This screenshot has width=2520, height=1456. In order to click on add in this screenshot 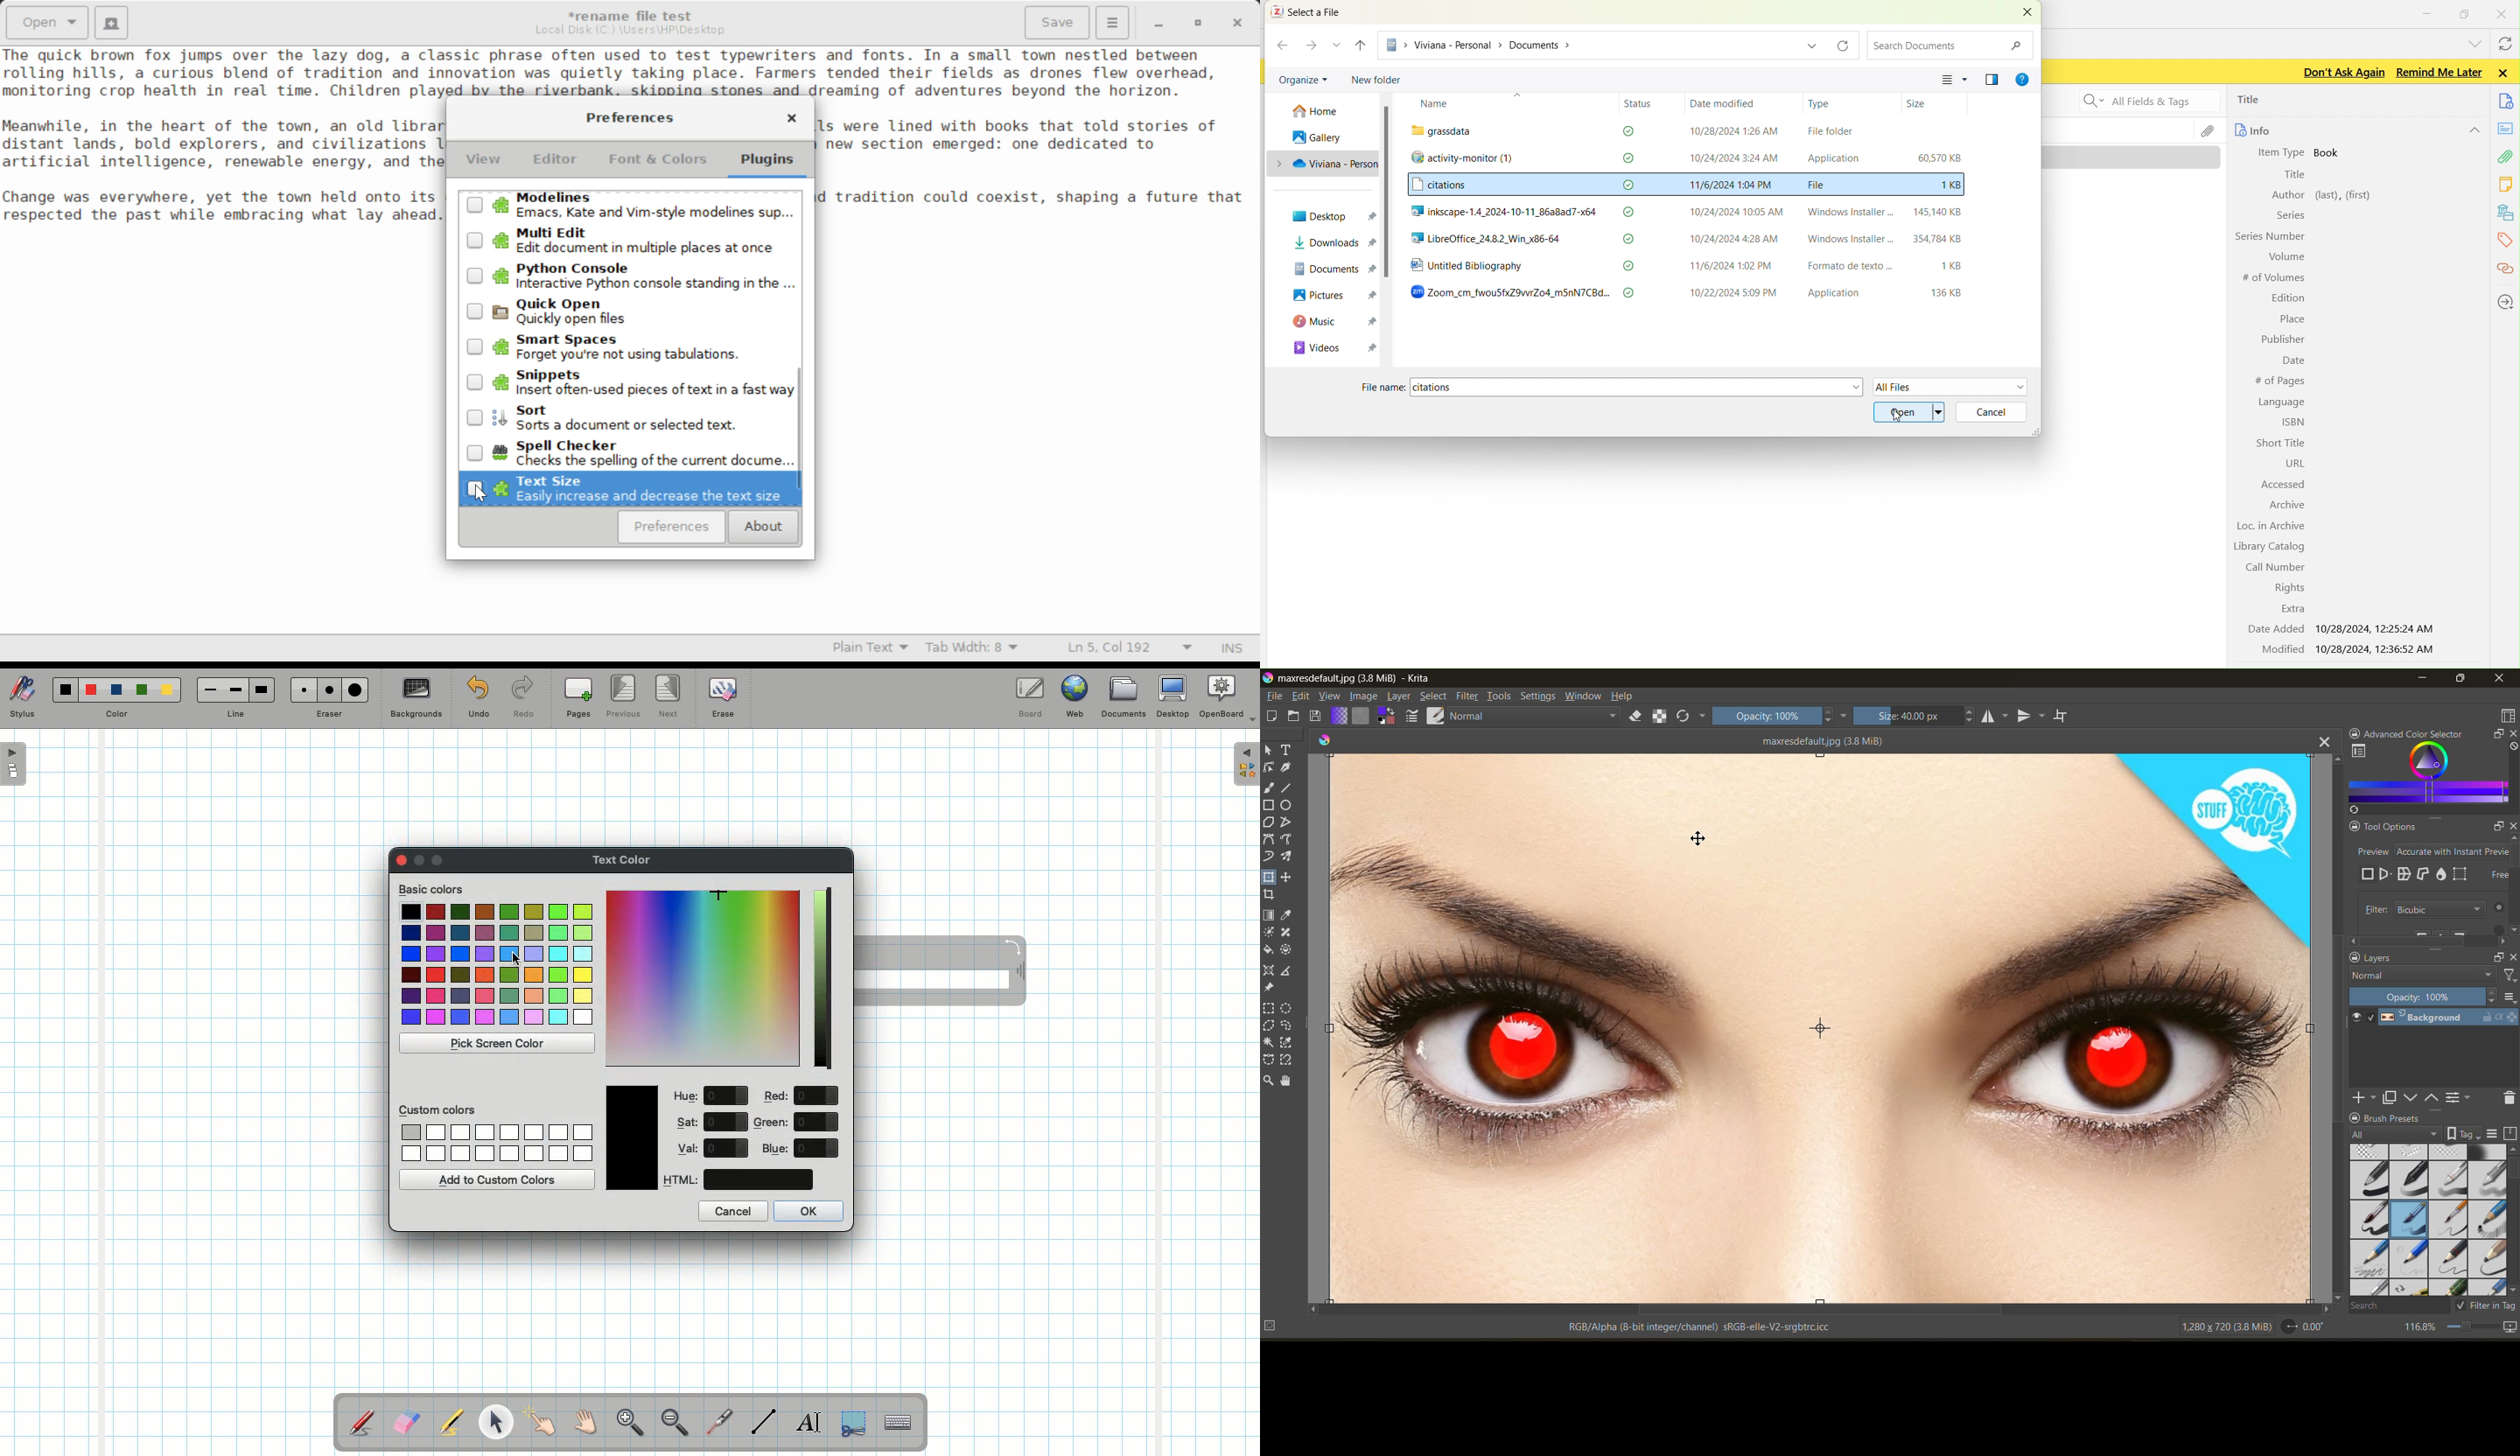, I will do `click(2362, 1098)`.